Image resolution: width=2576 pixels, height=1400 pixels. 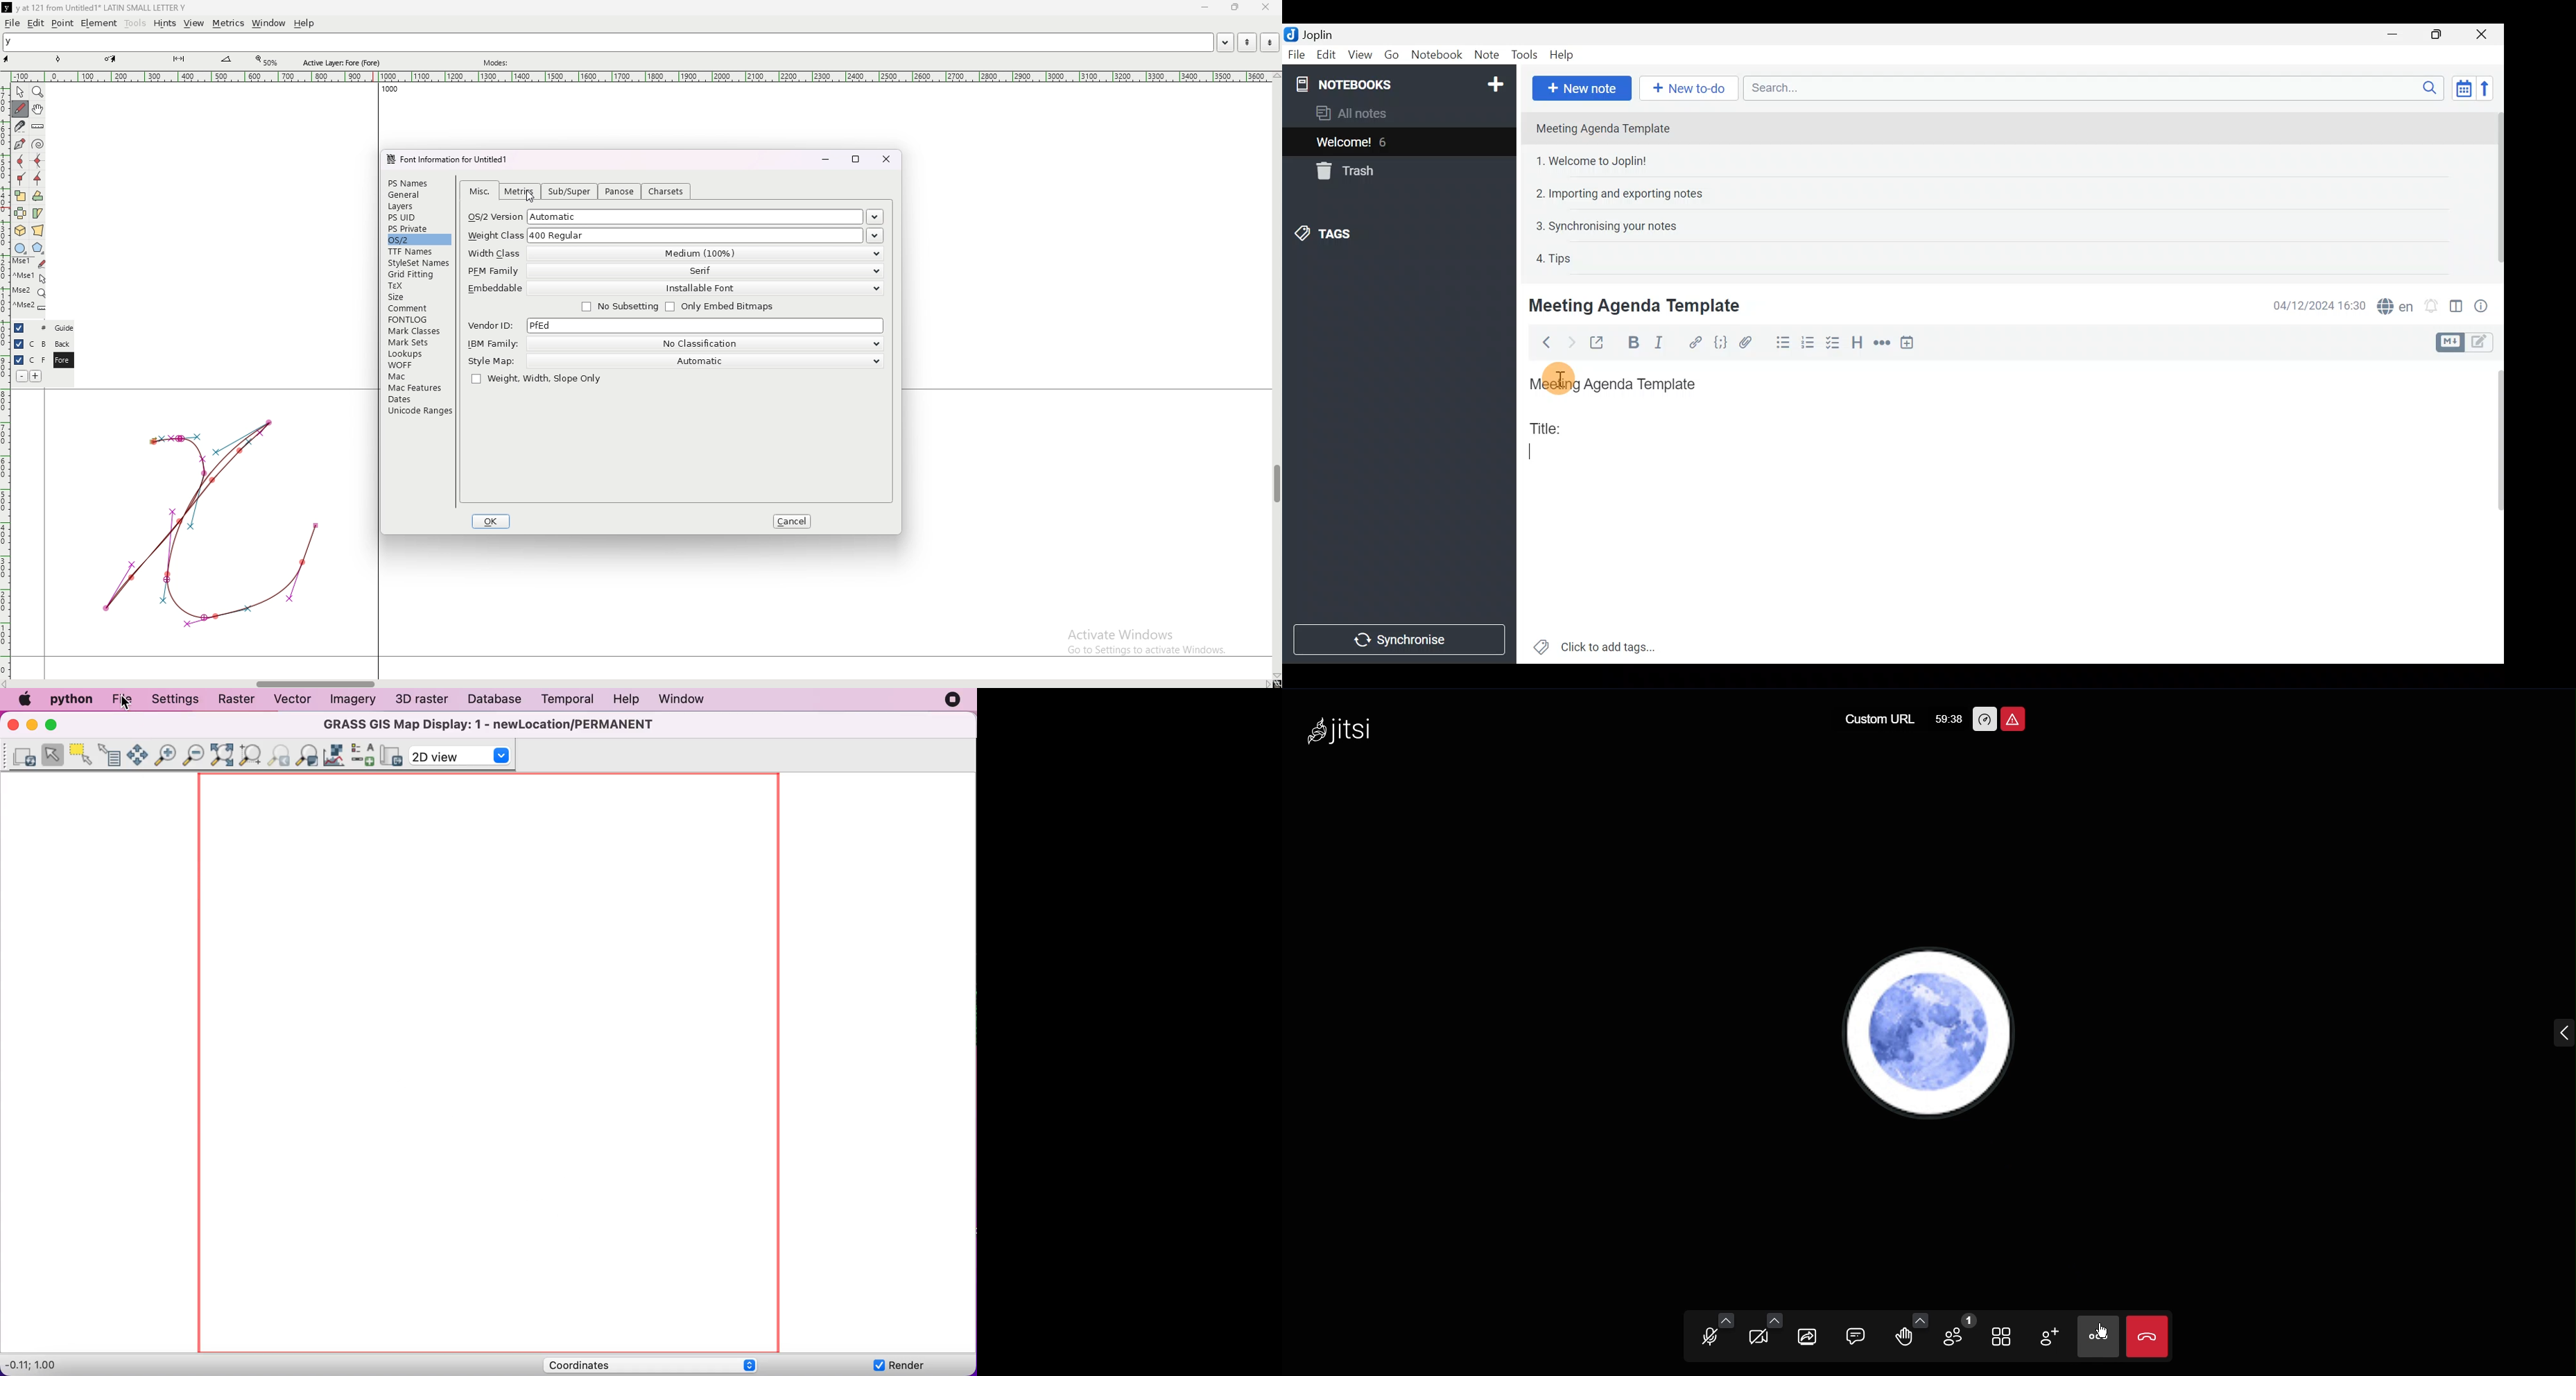 What do you see at coordinates (29, 263) in the screenshot?
I see `mse 1` at bounding box center [29, 263].